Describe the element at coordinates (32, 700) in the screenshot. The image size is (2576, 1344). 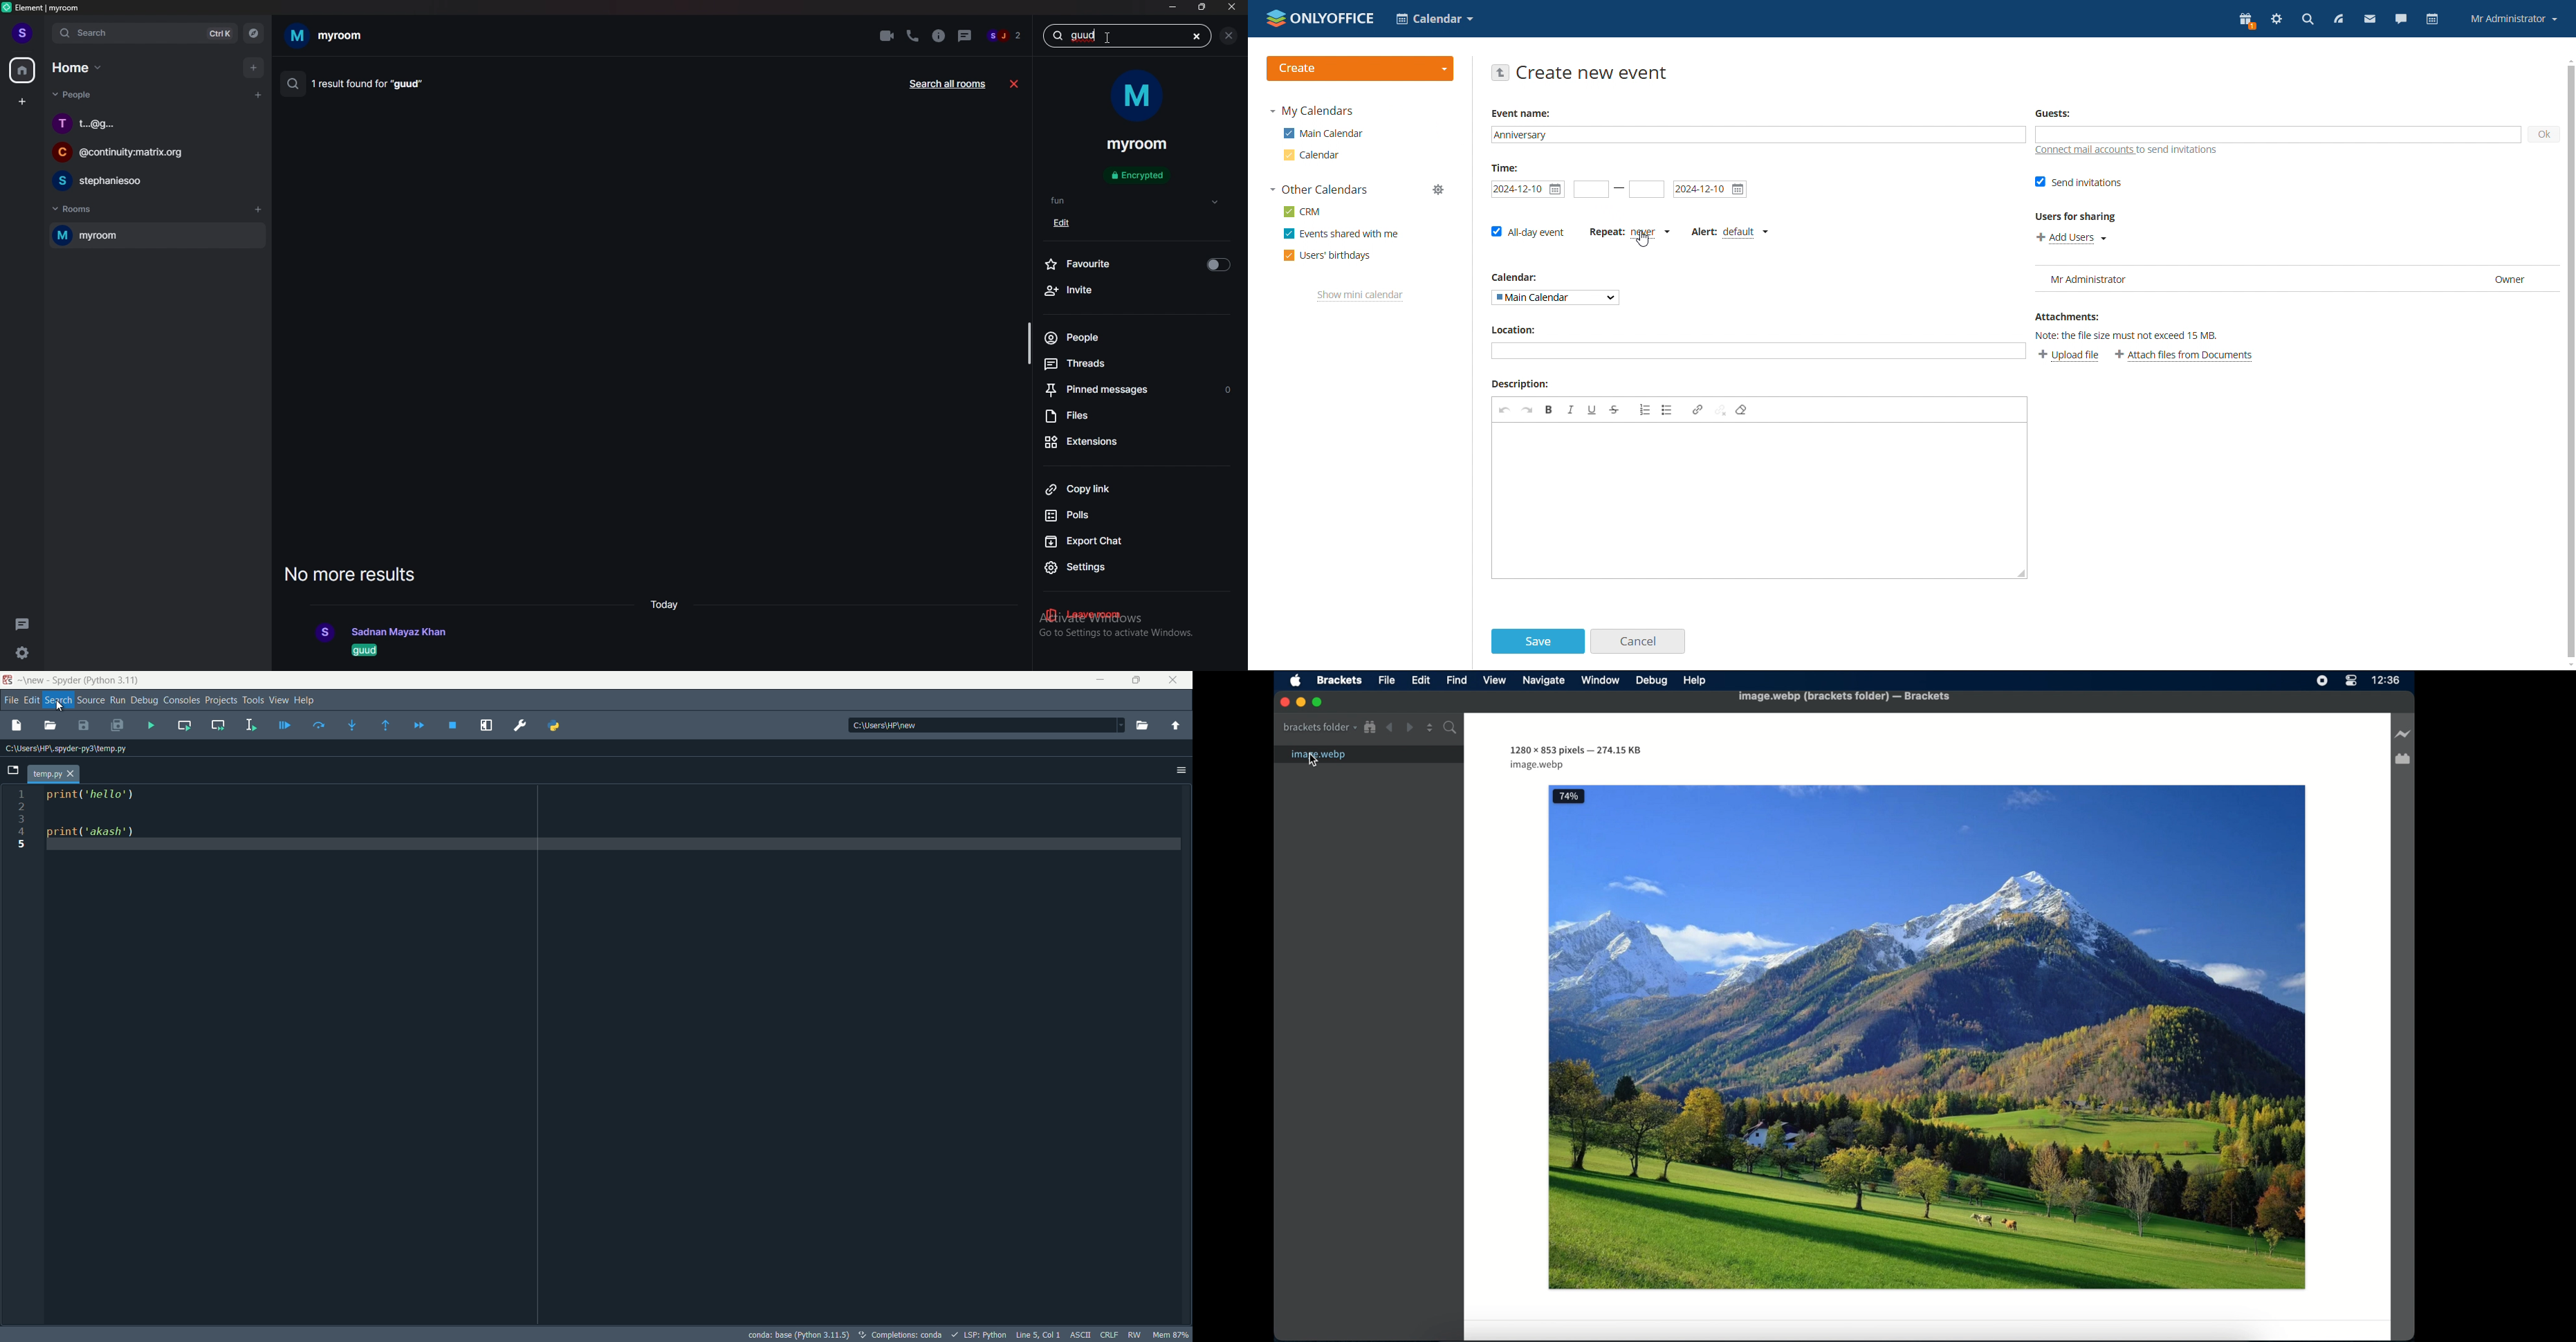
I see `edit menu` at that location.